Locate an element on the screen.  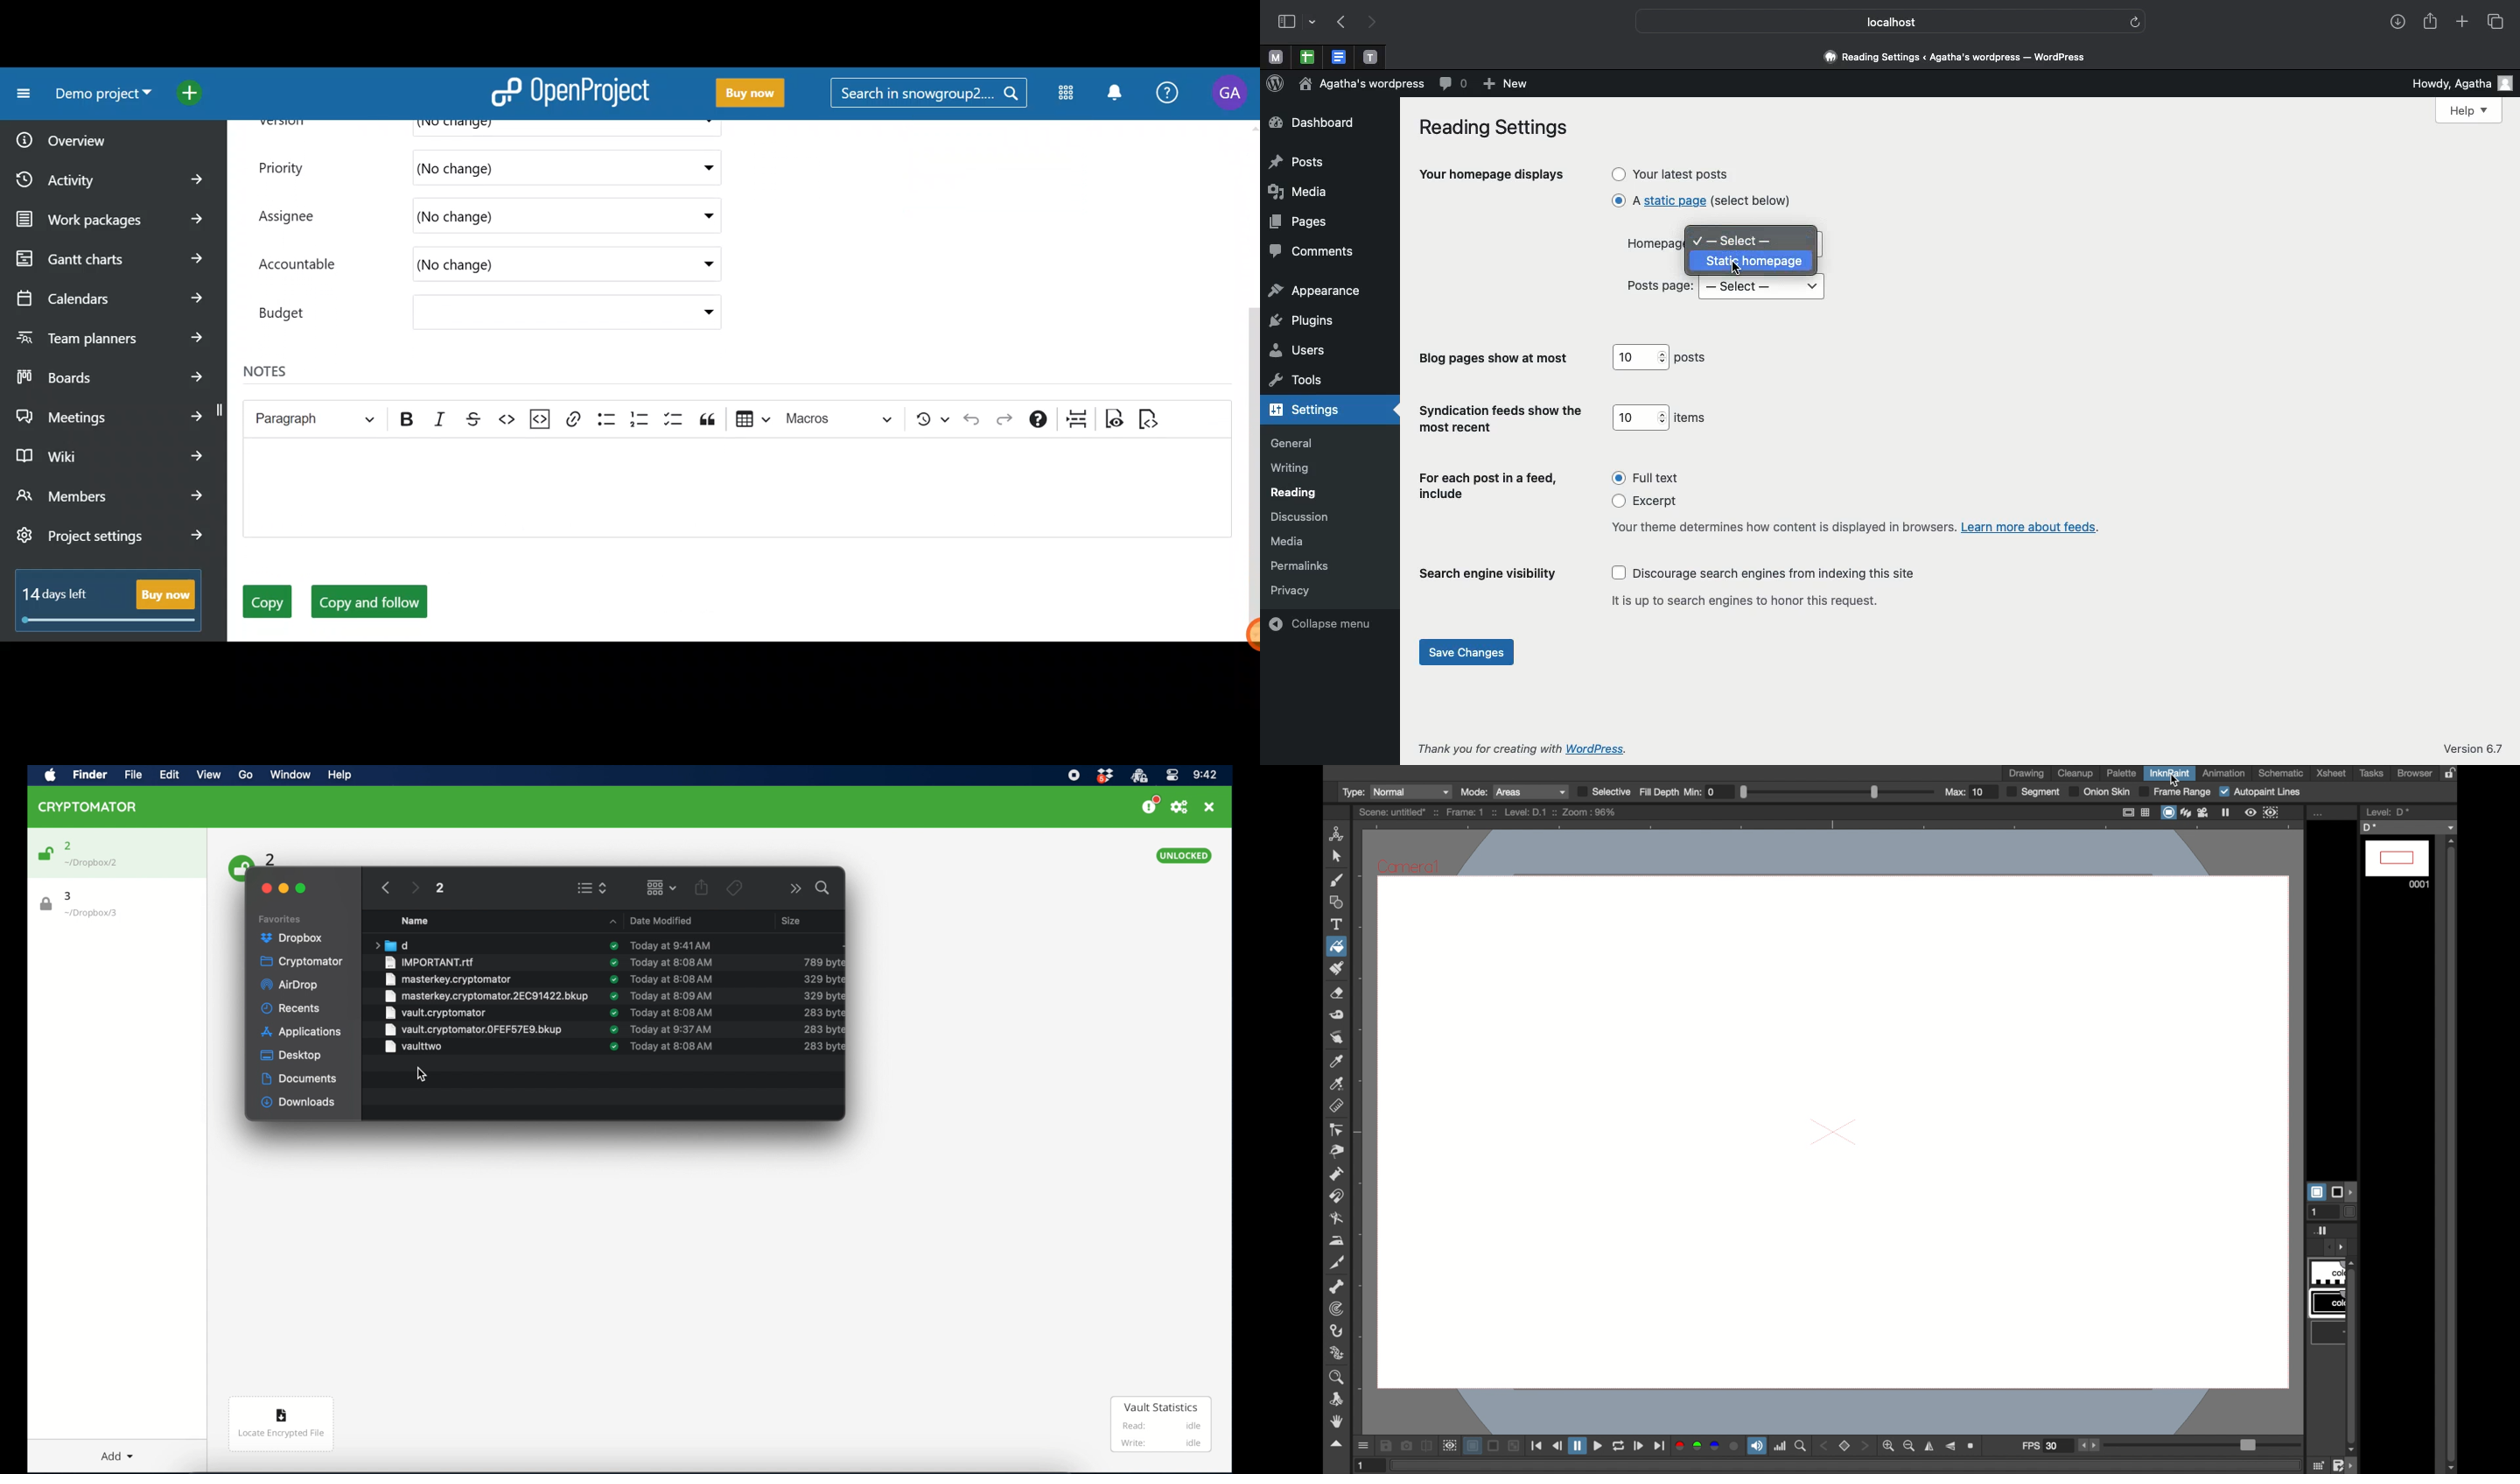
Copy is located at coordinates (269, 599).